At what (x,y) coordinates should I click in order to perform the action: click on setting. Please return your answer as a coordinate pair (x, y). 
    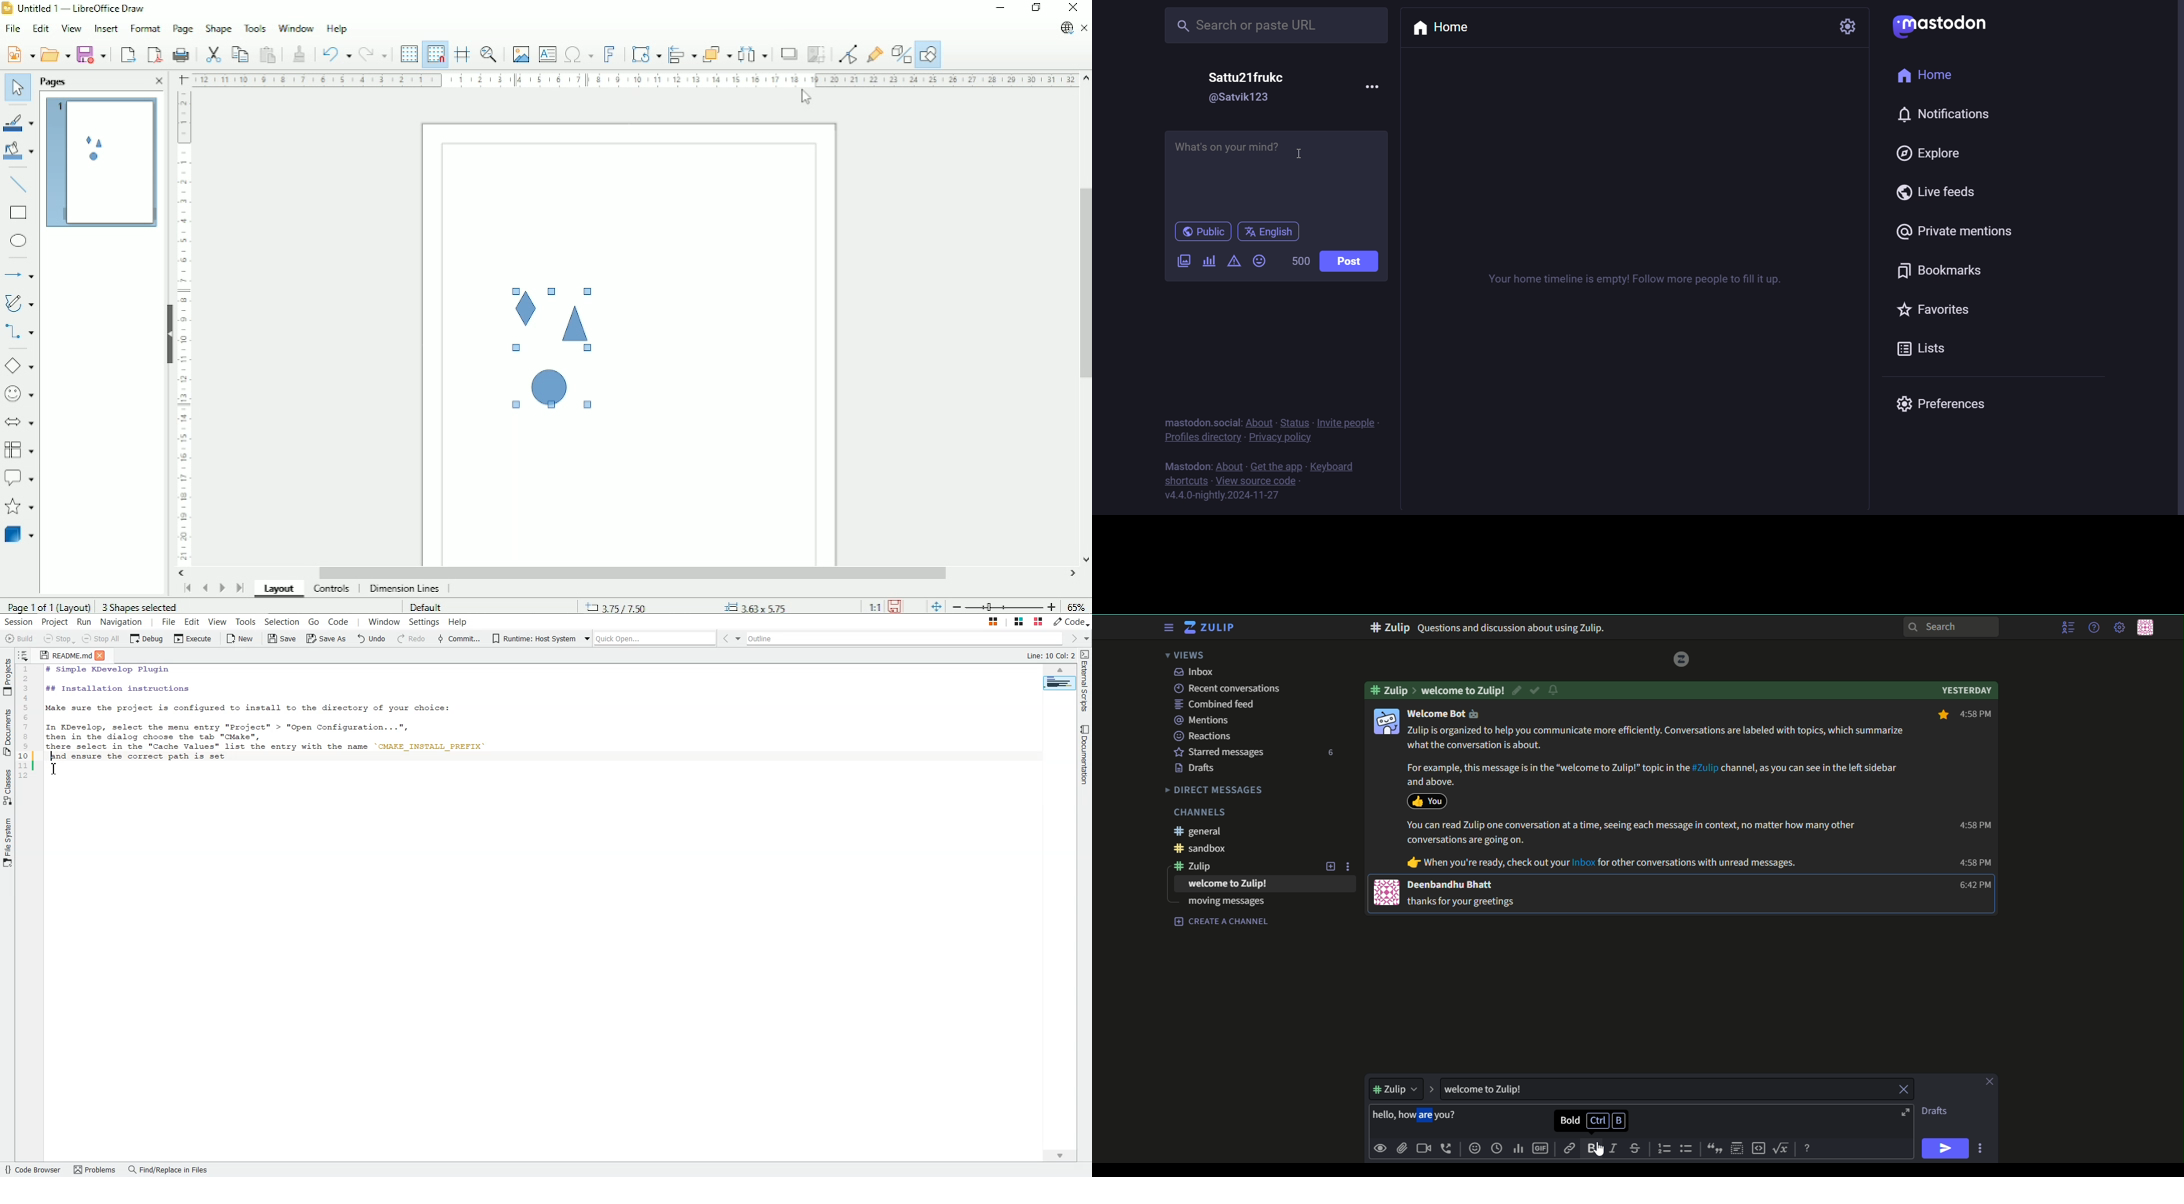
    Looking at the image, I should click on (1847, 26).